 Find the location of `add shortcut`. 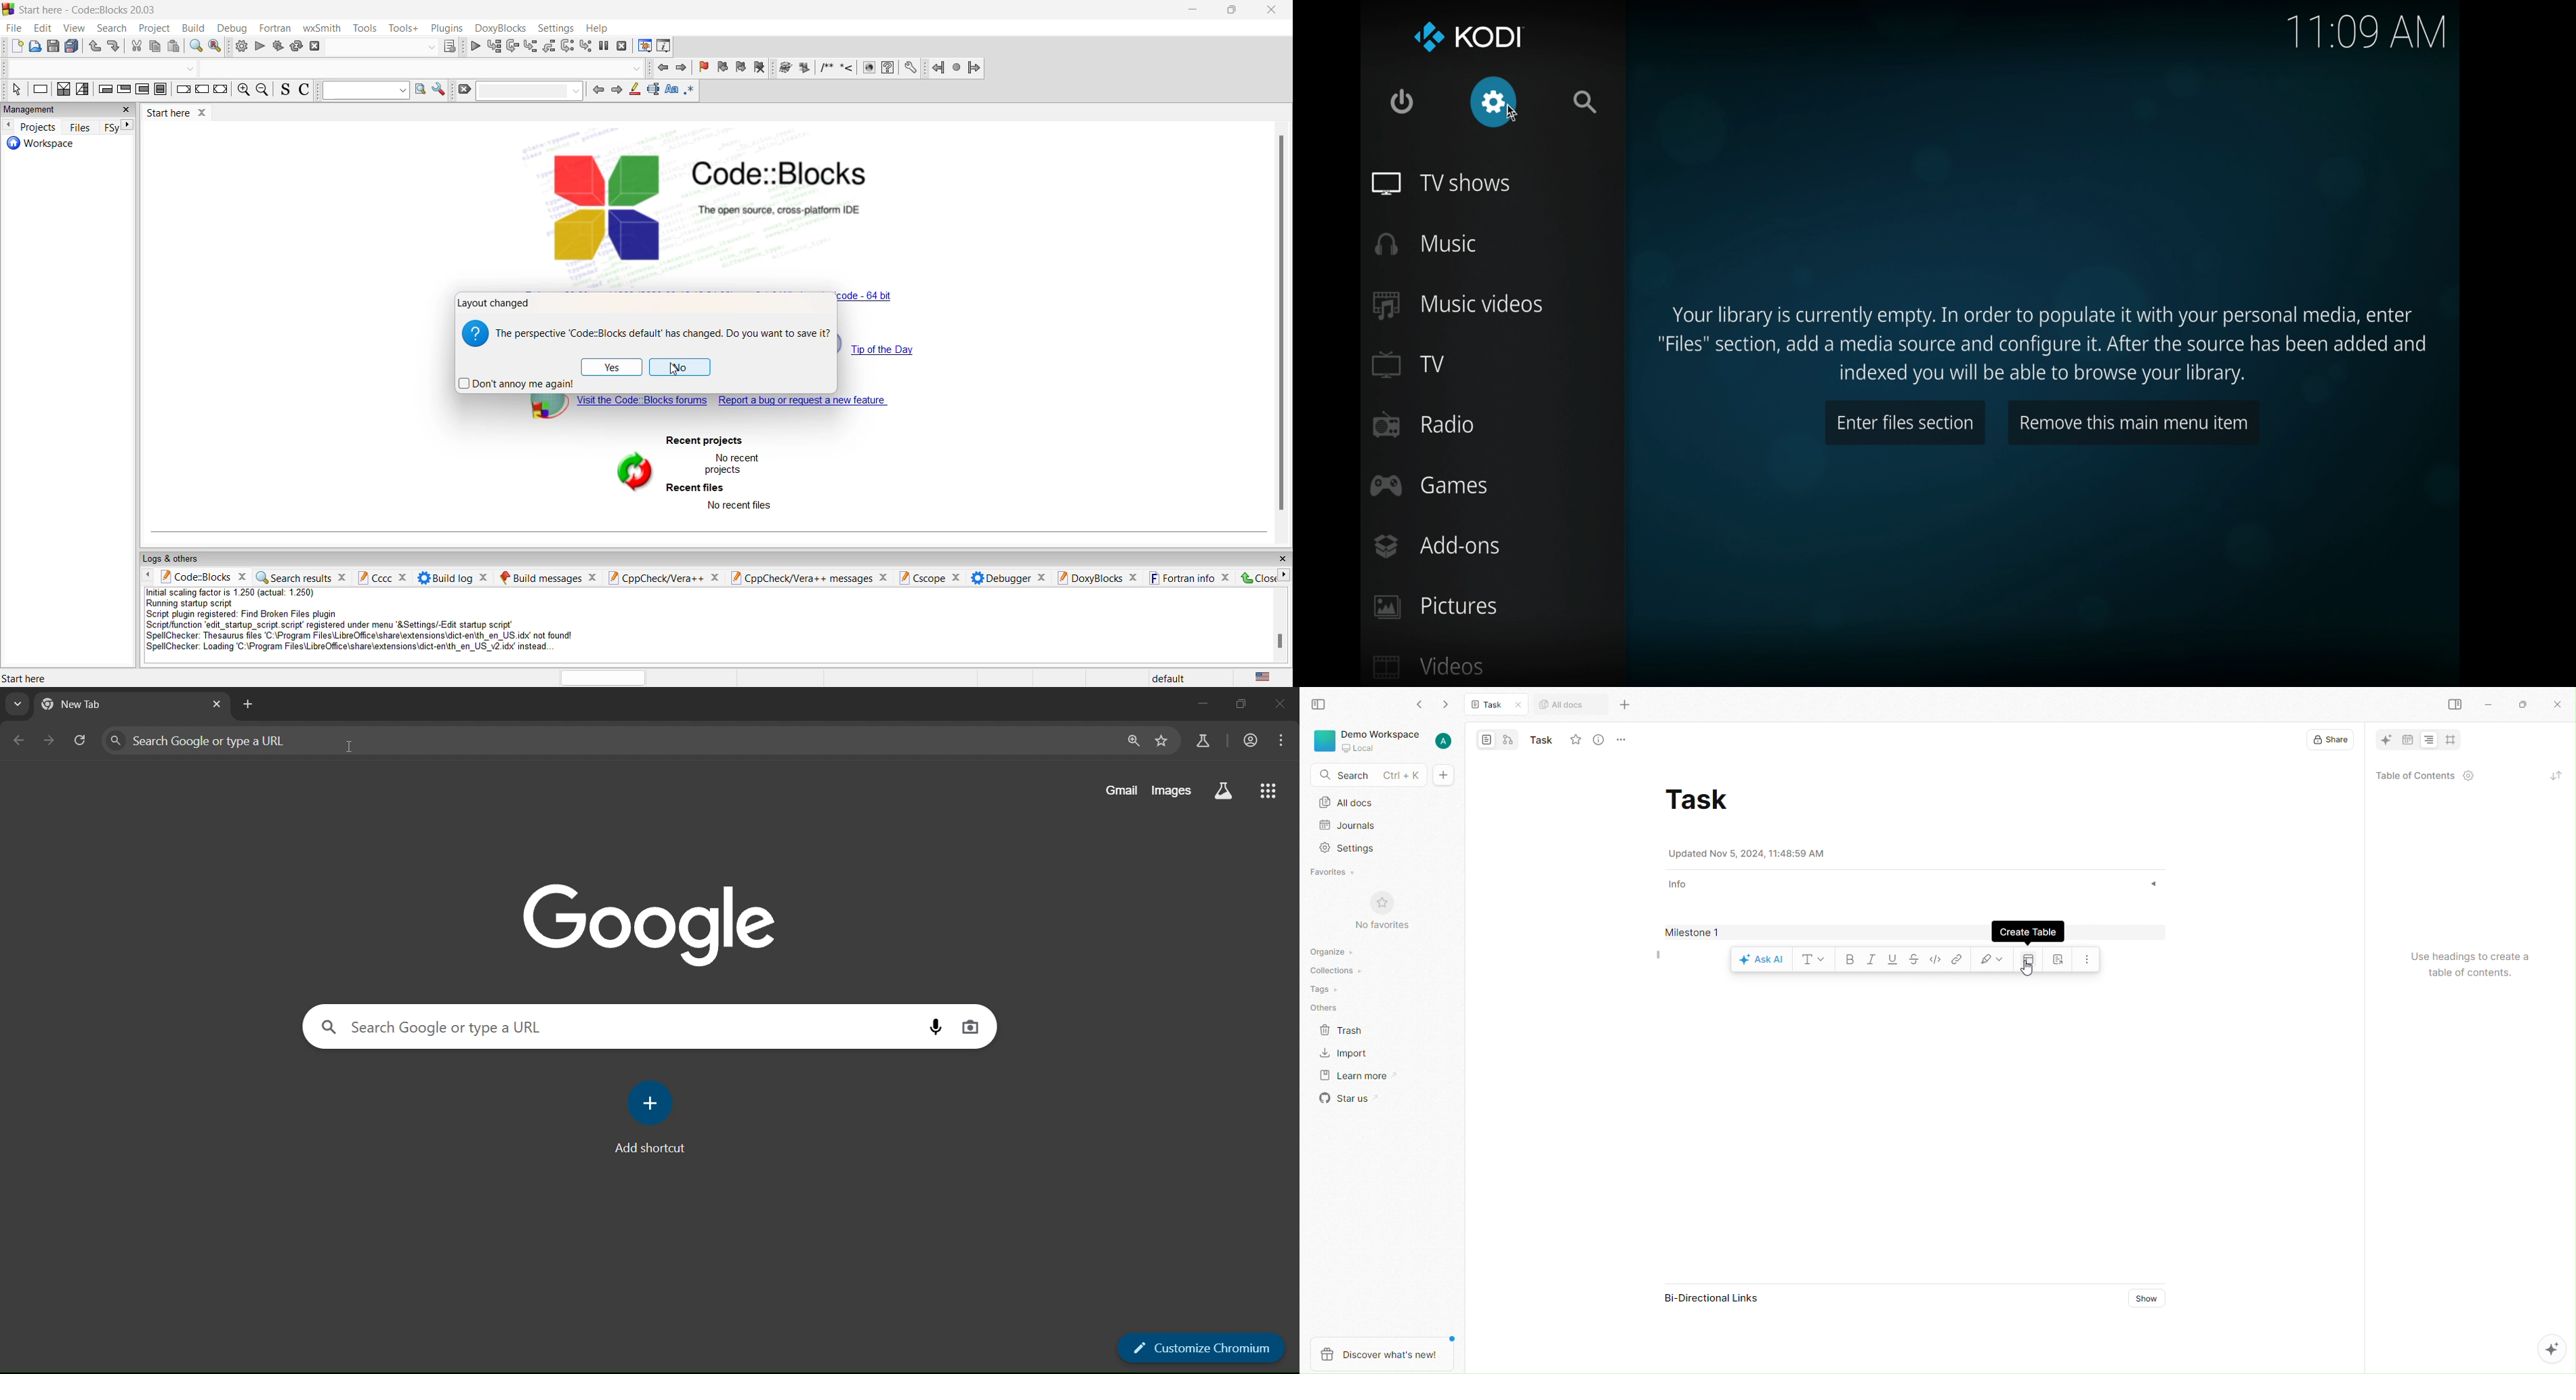

add shortcut is located at coordinates (655, 1117).